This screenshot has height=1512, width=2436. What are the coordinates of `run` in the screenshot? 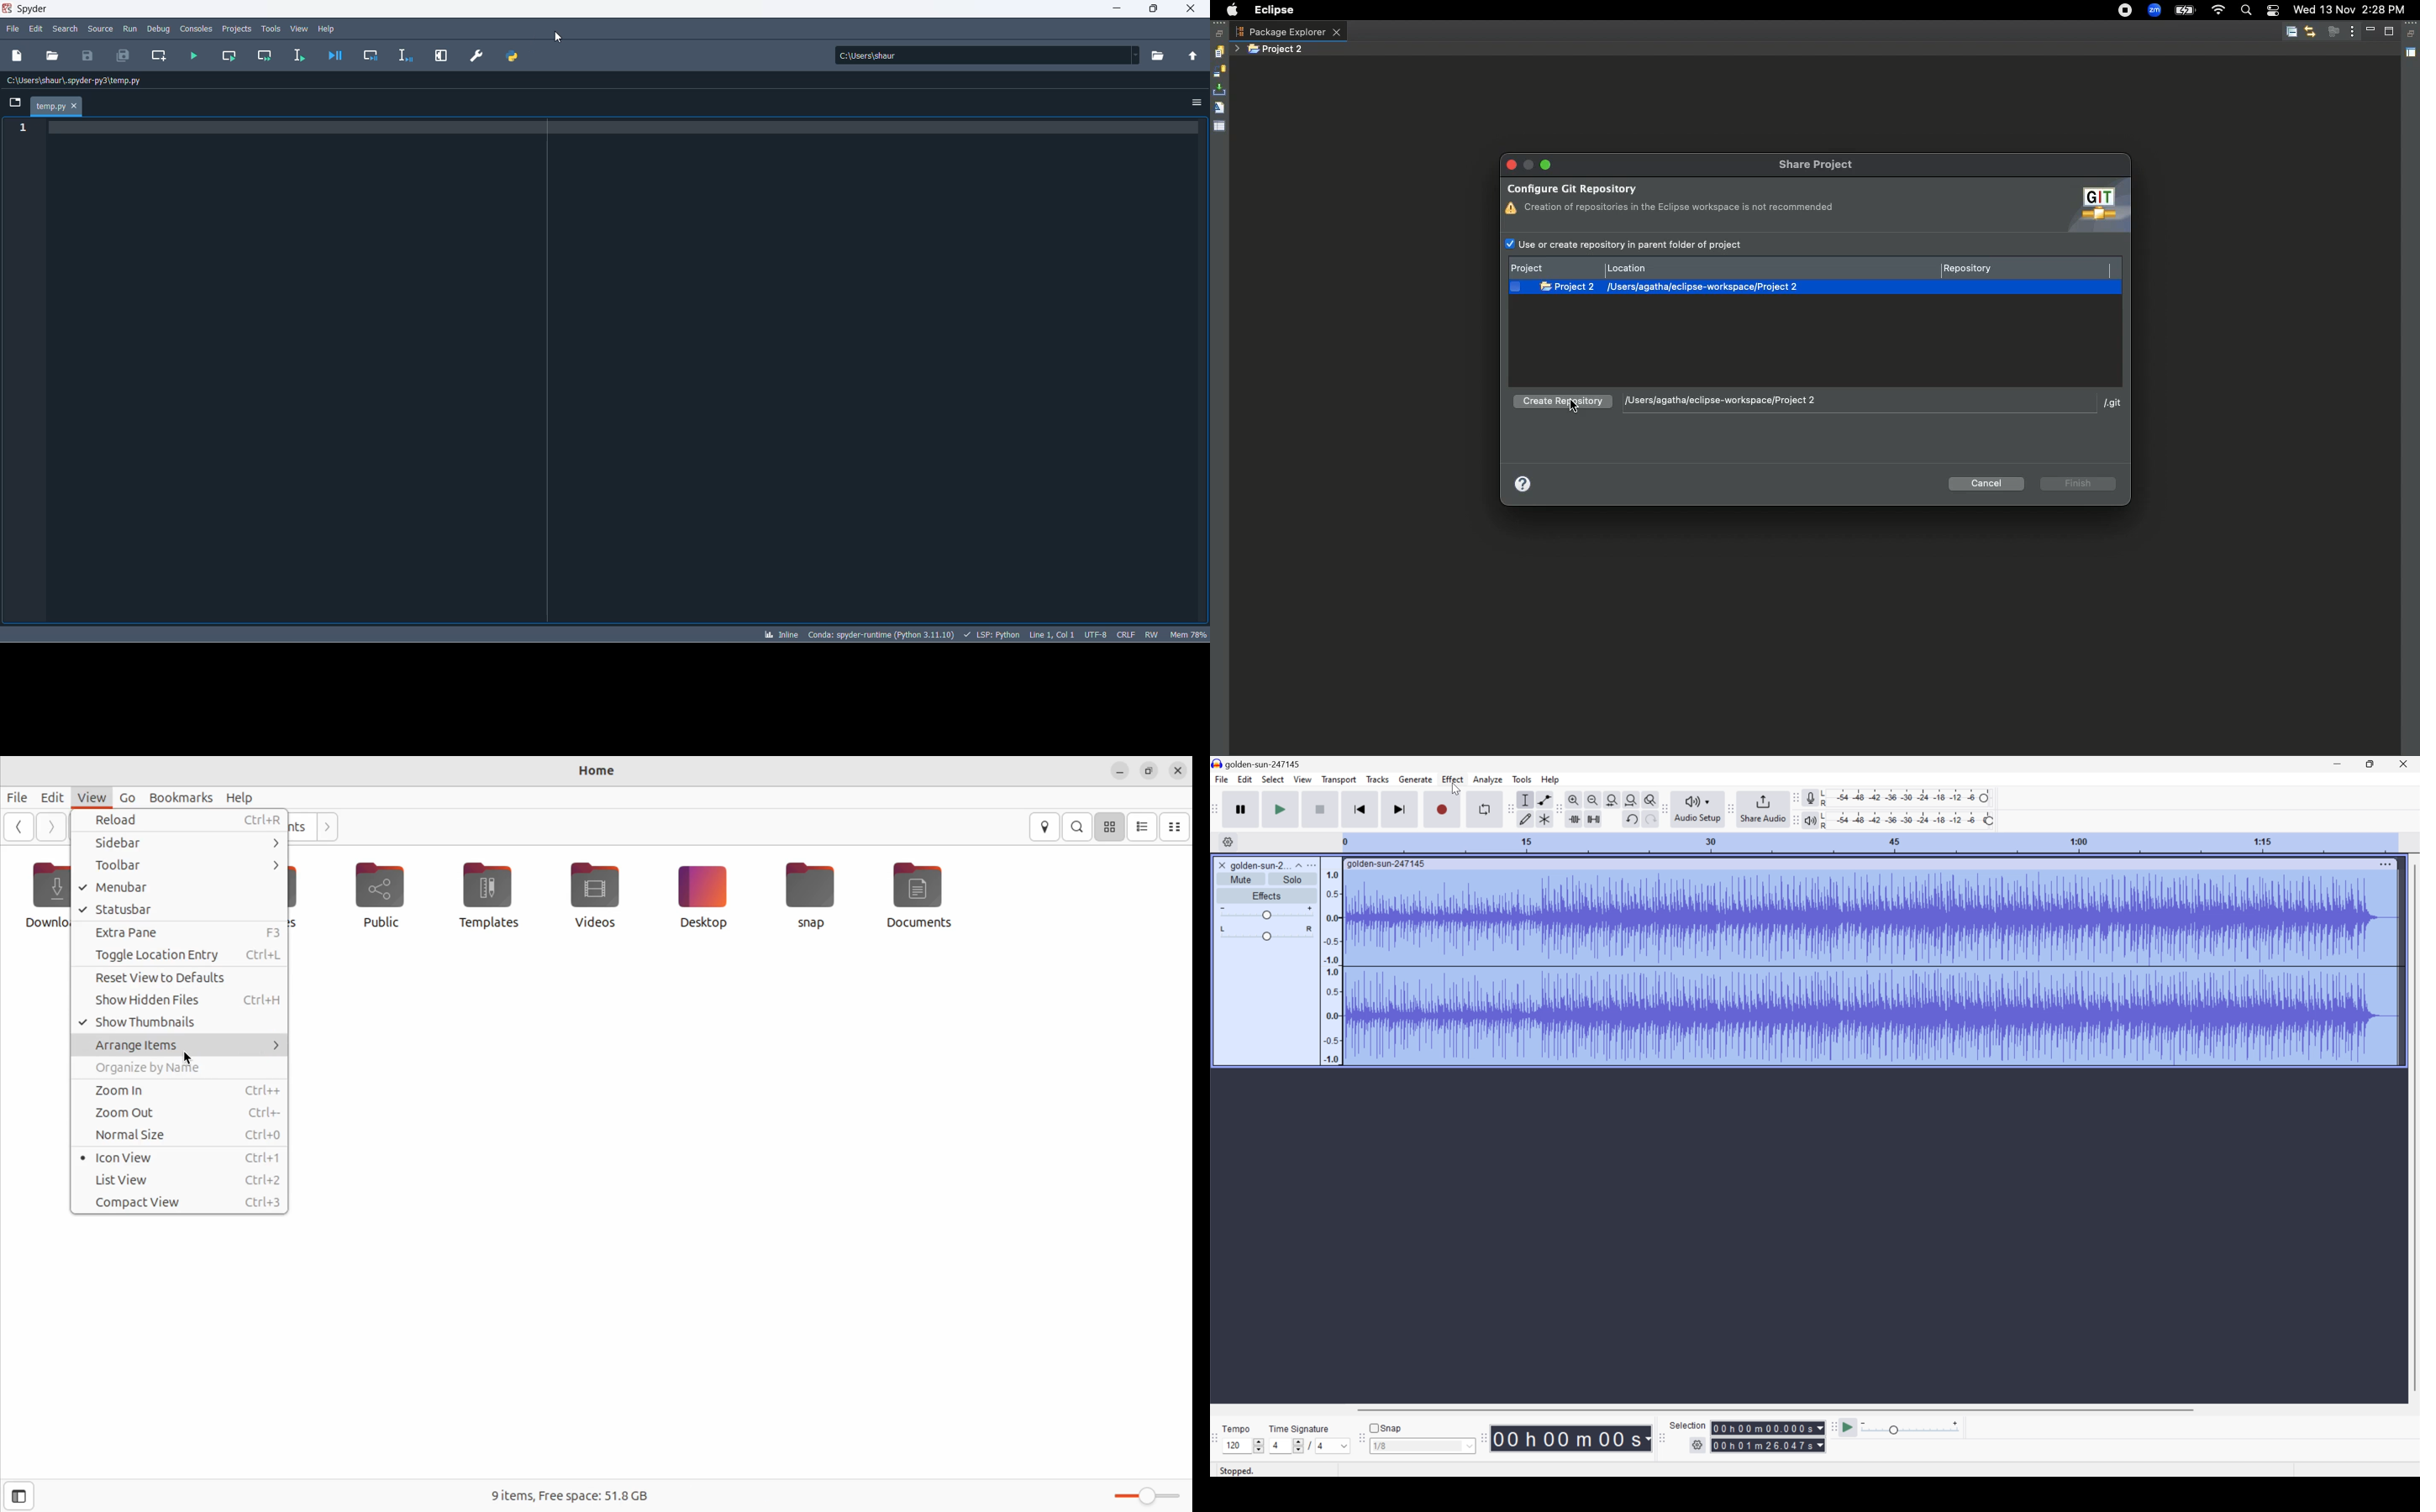 It's located at (130, 27).